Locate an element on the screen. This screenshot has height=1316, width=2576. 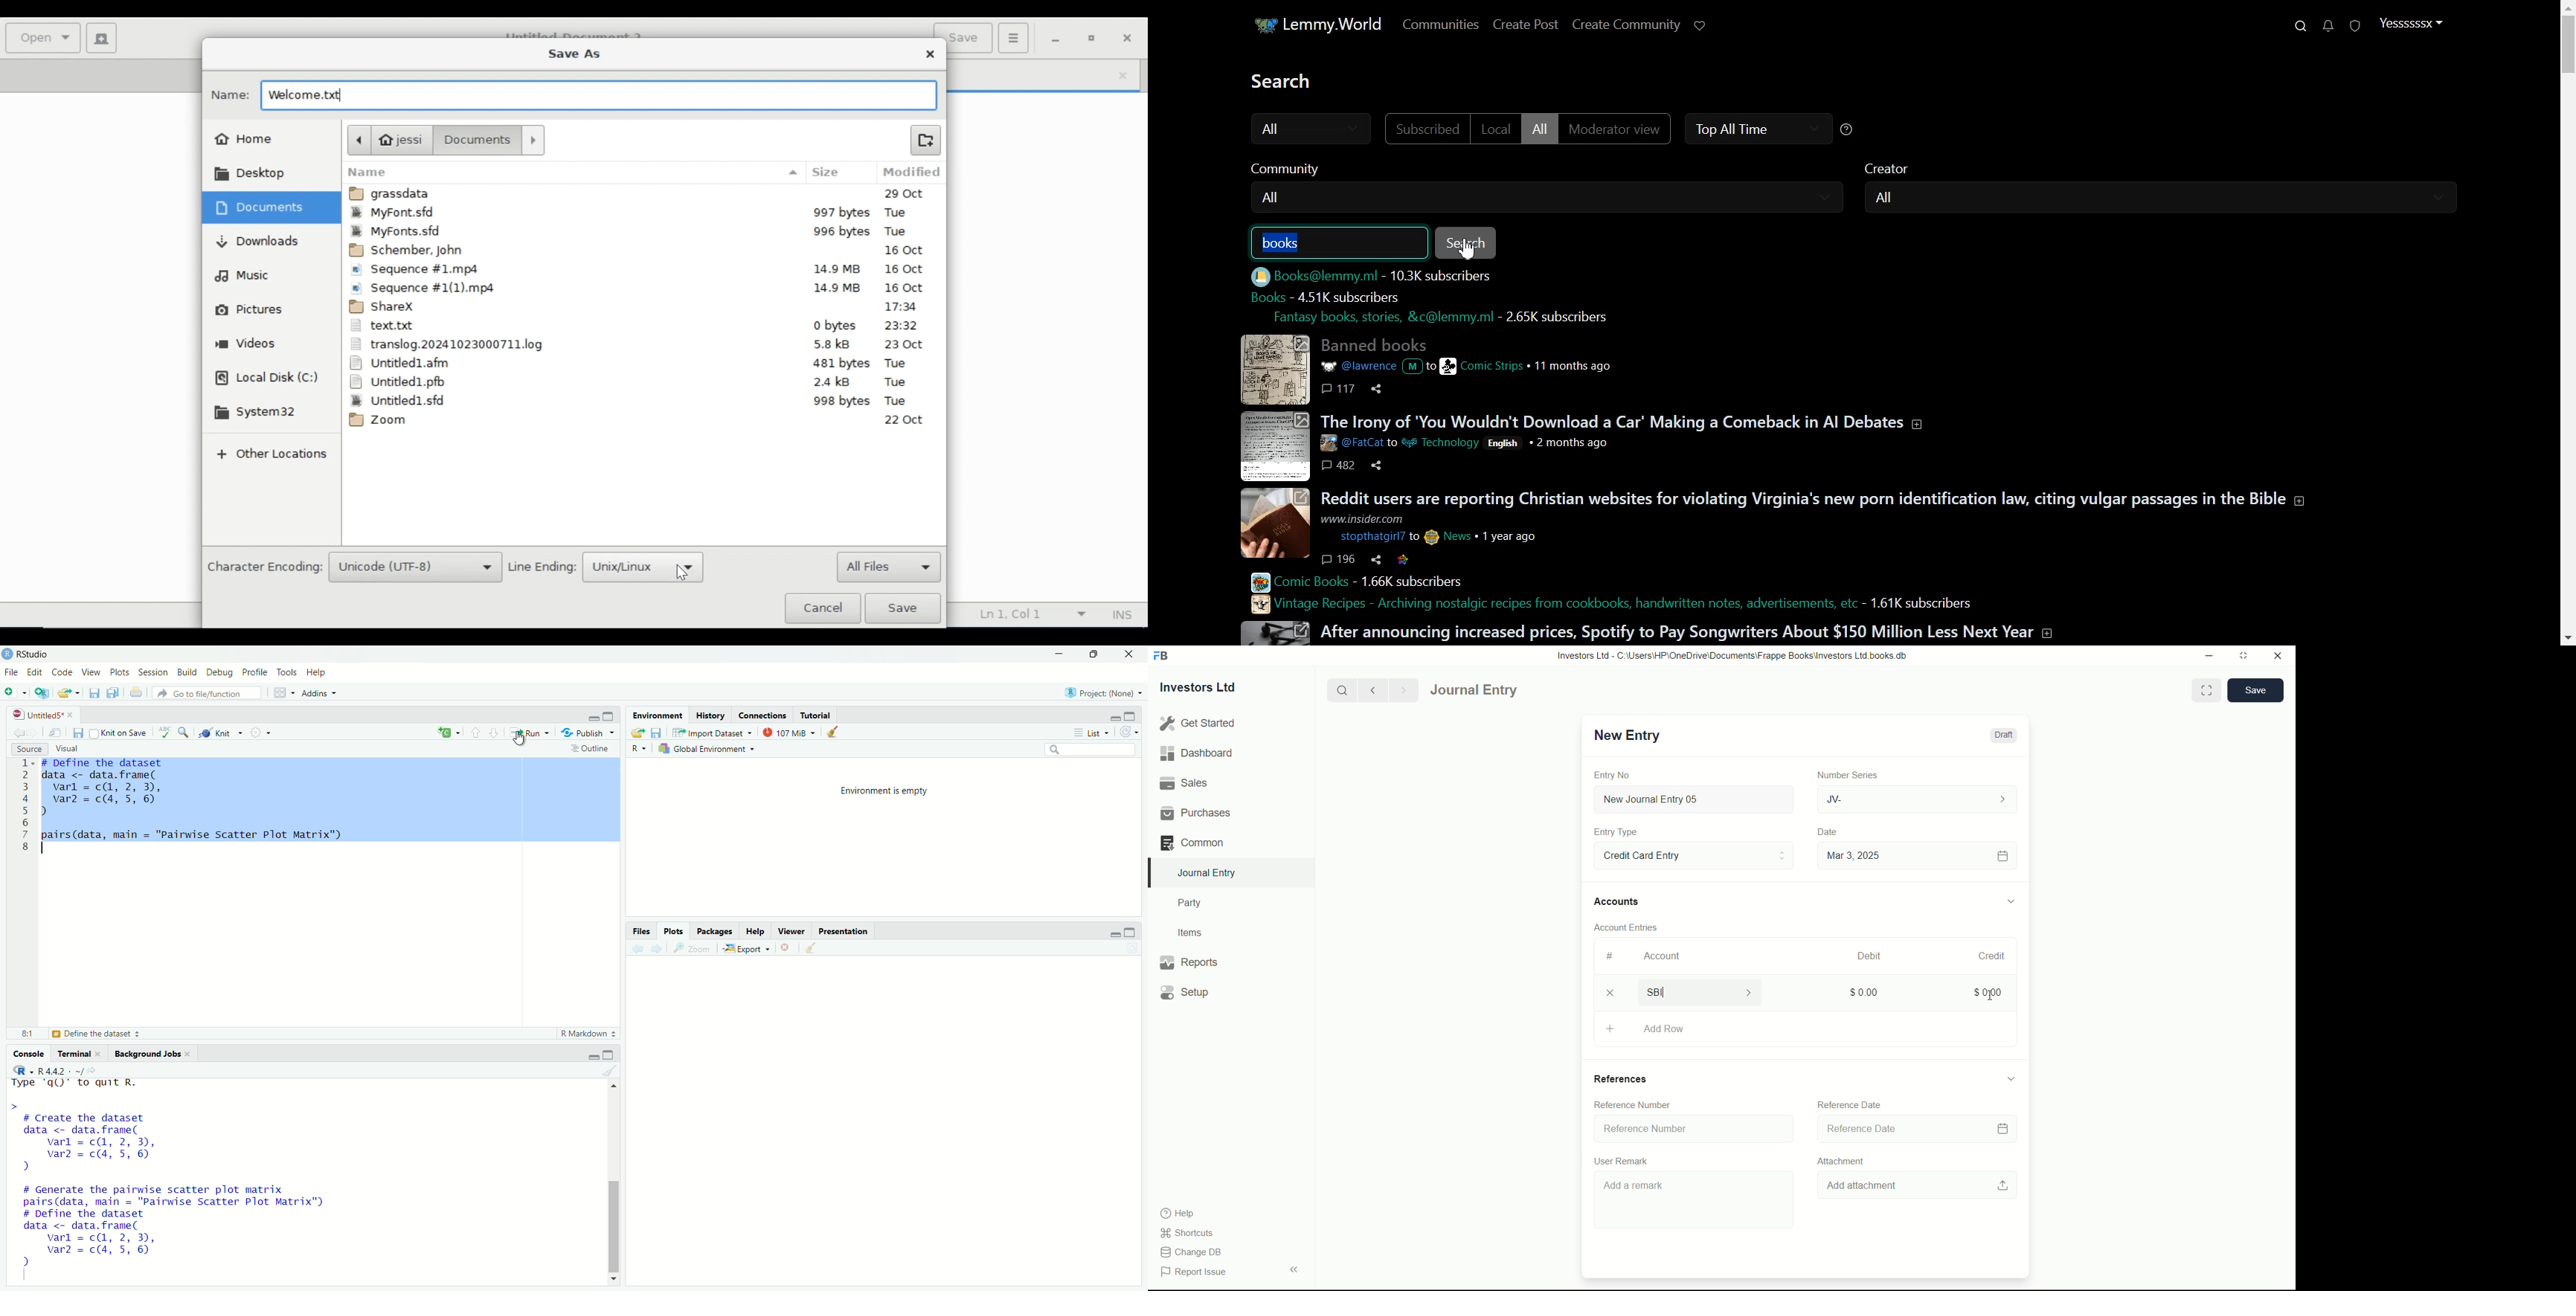
Help is located at coordinates (756, 931).